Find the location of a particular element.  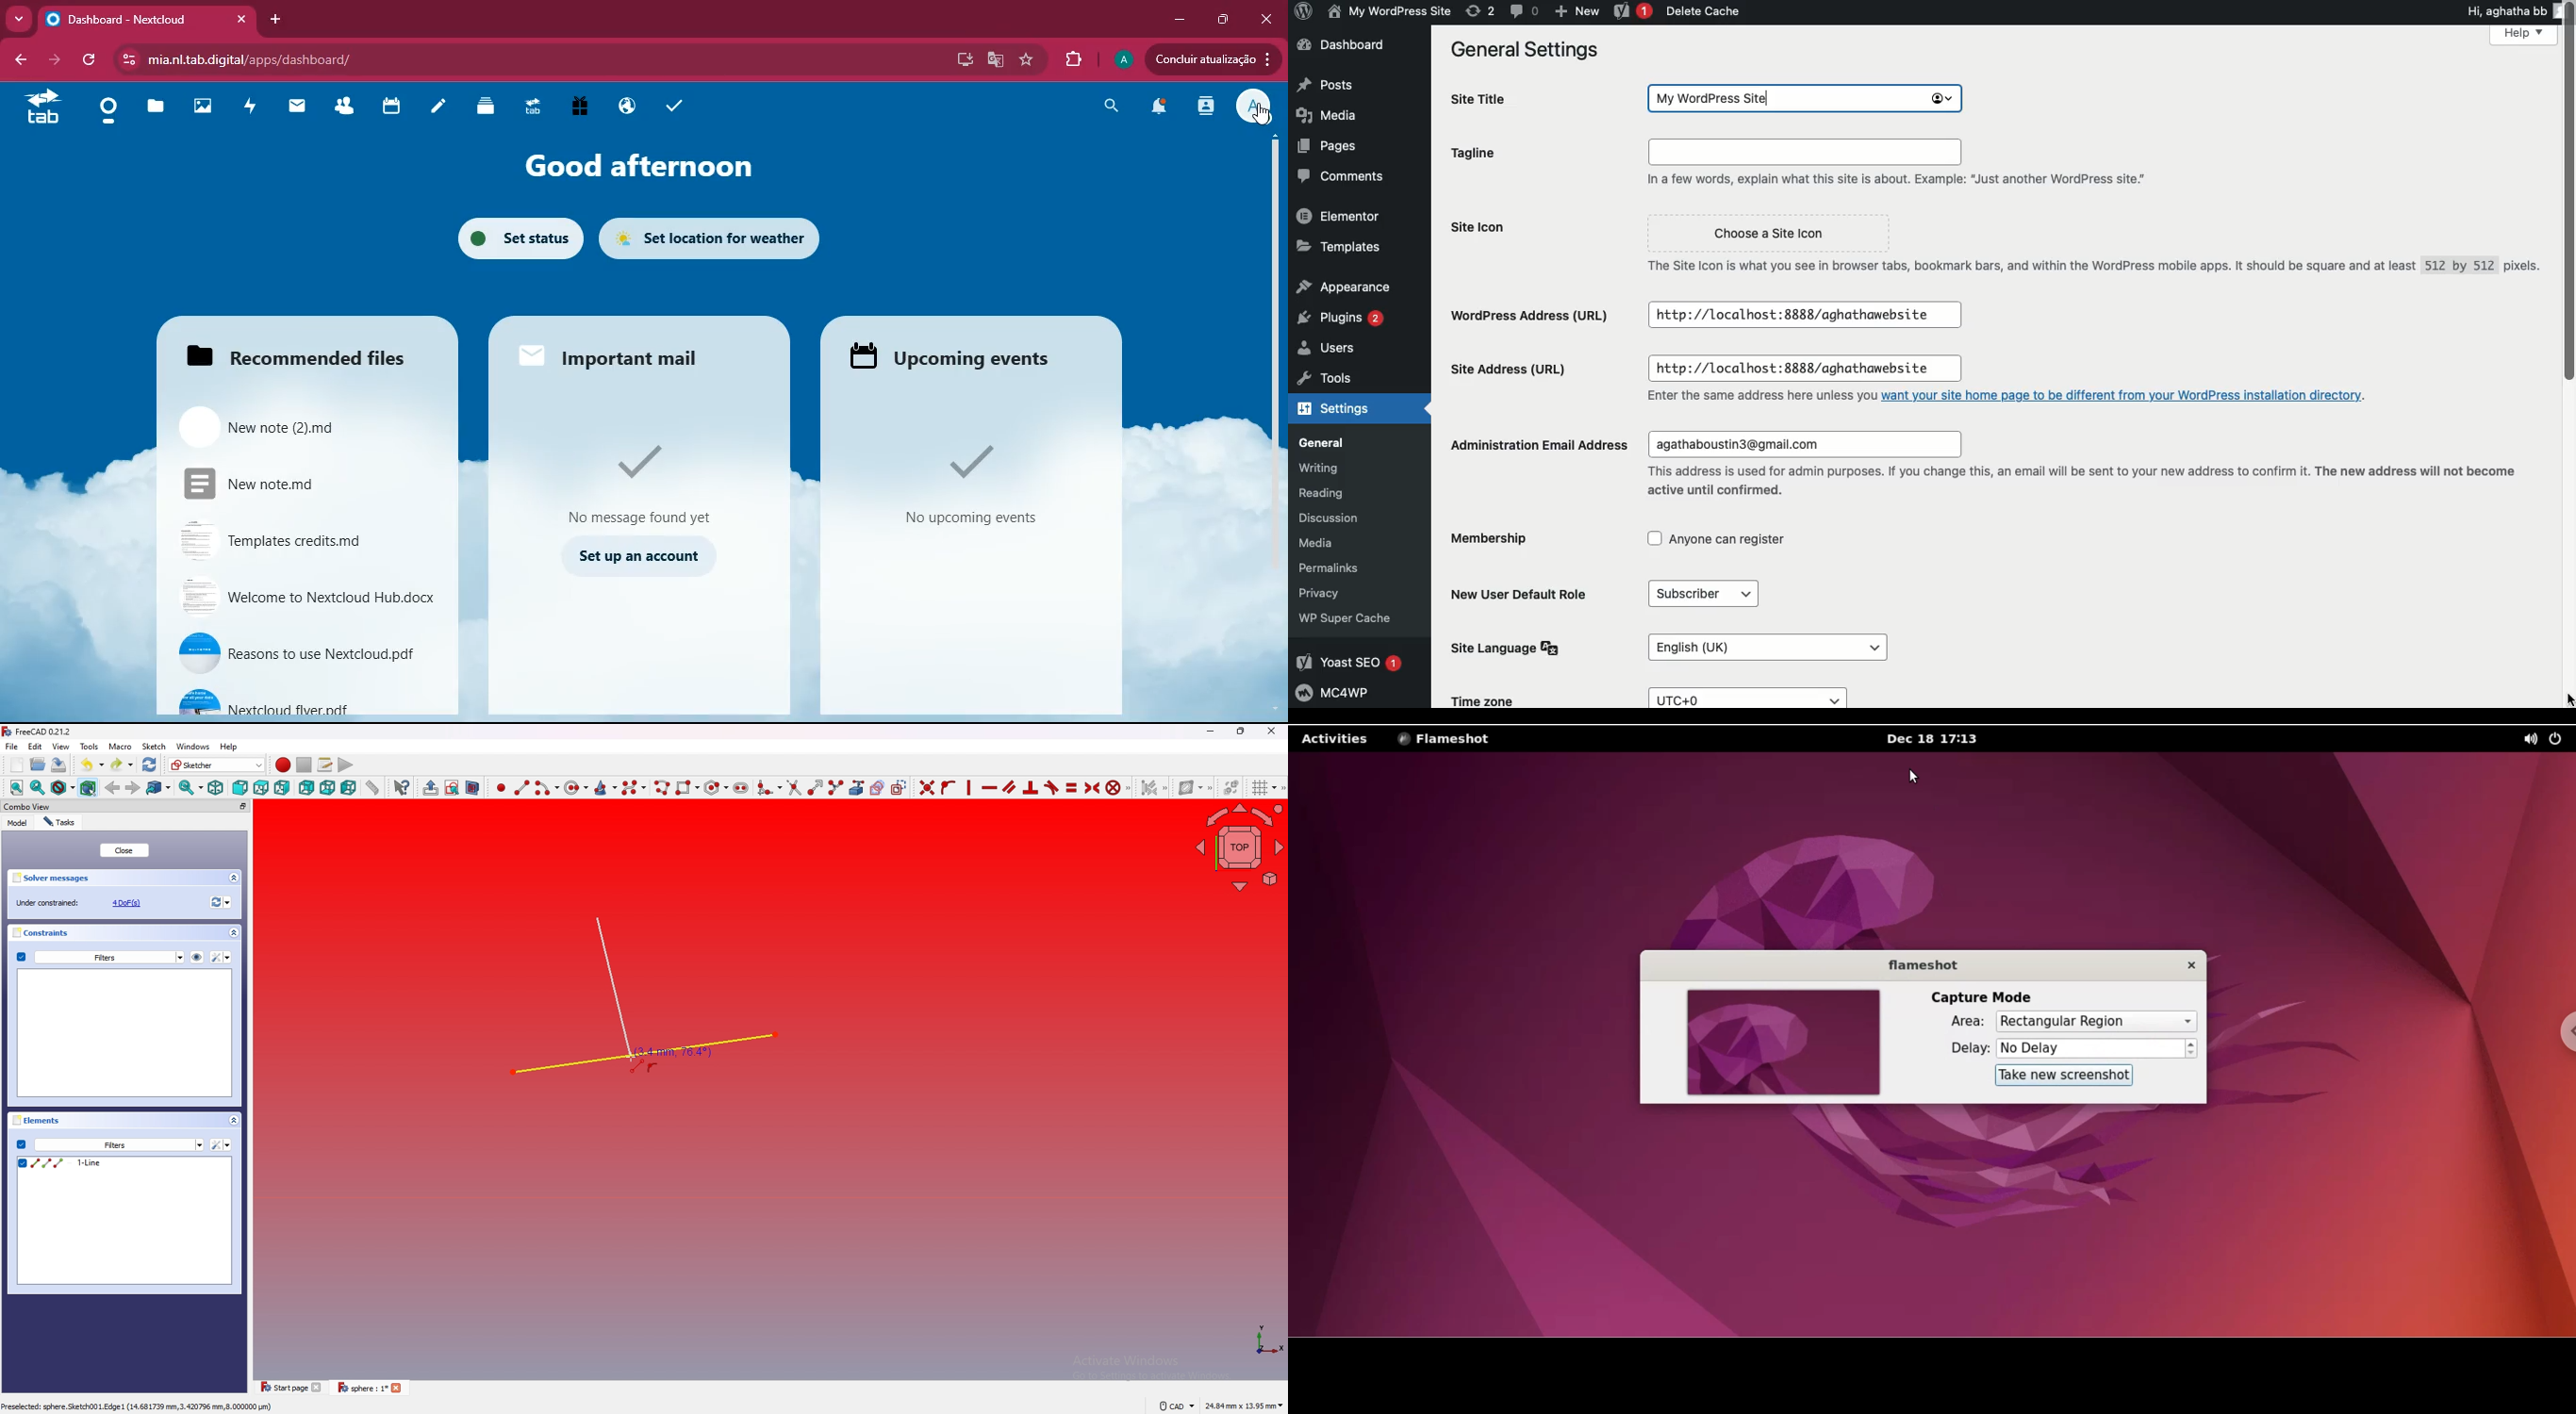

notifications is located at coordinates (1163, 108).